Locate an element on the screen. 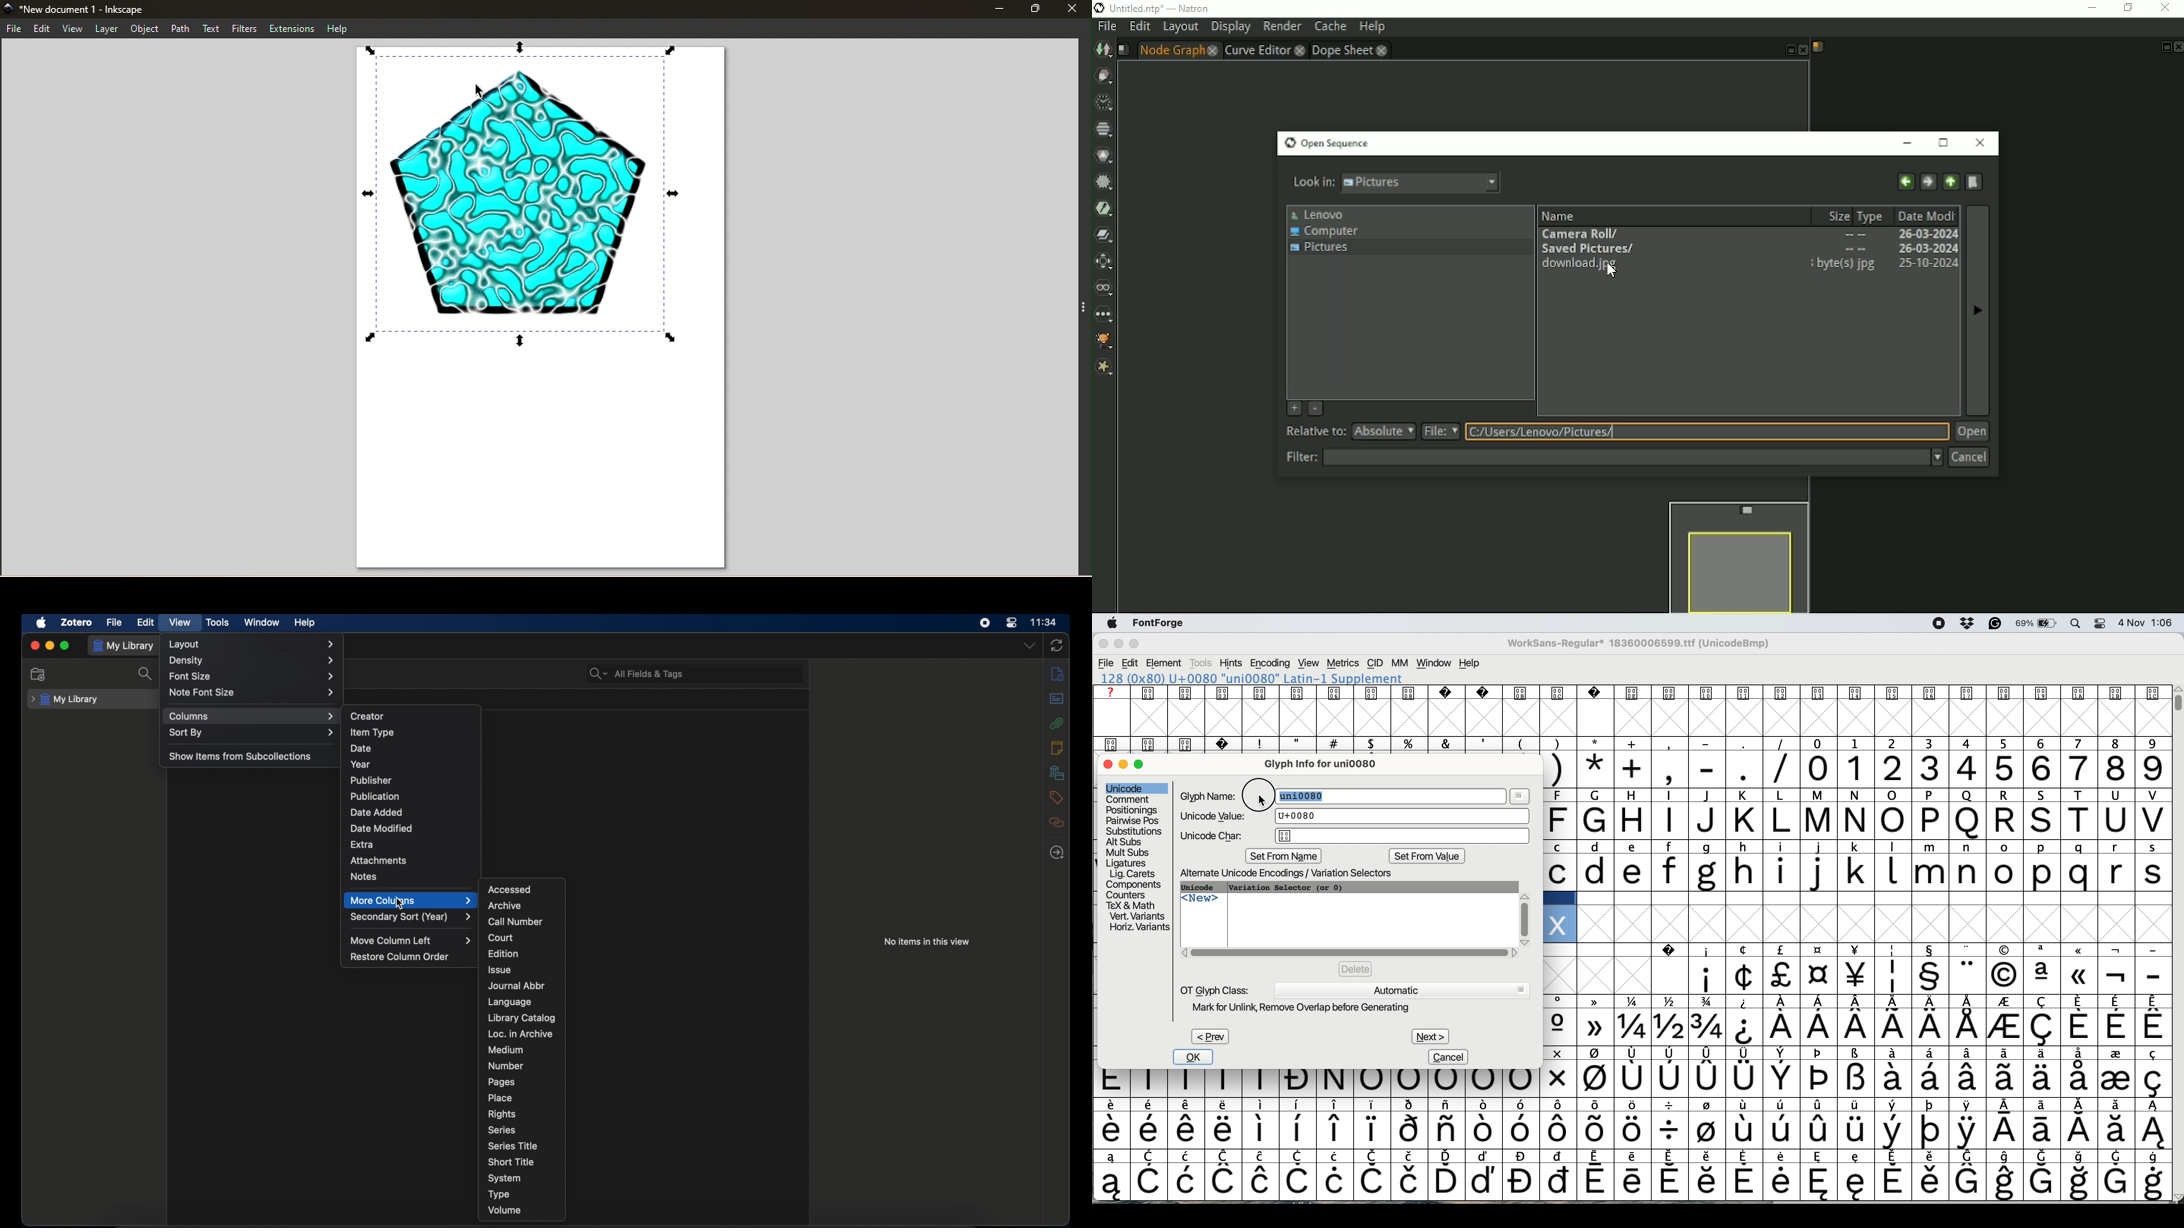 The image size is (2184, 1232). loc. in archive is located at coordinates (520, 1034).